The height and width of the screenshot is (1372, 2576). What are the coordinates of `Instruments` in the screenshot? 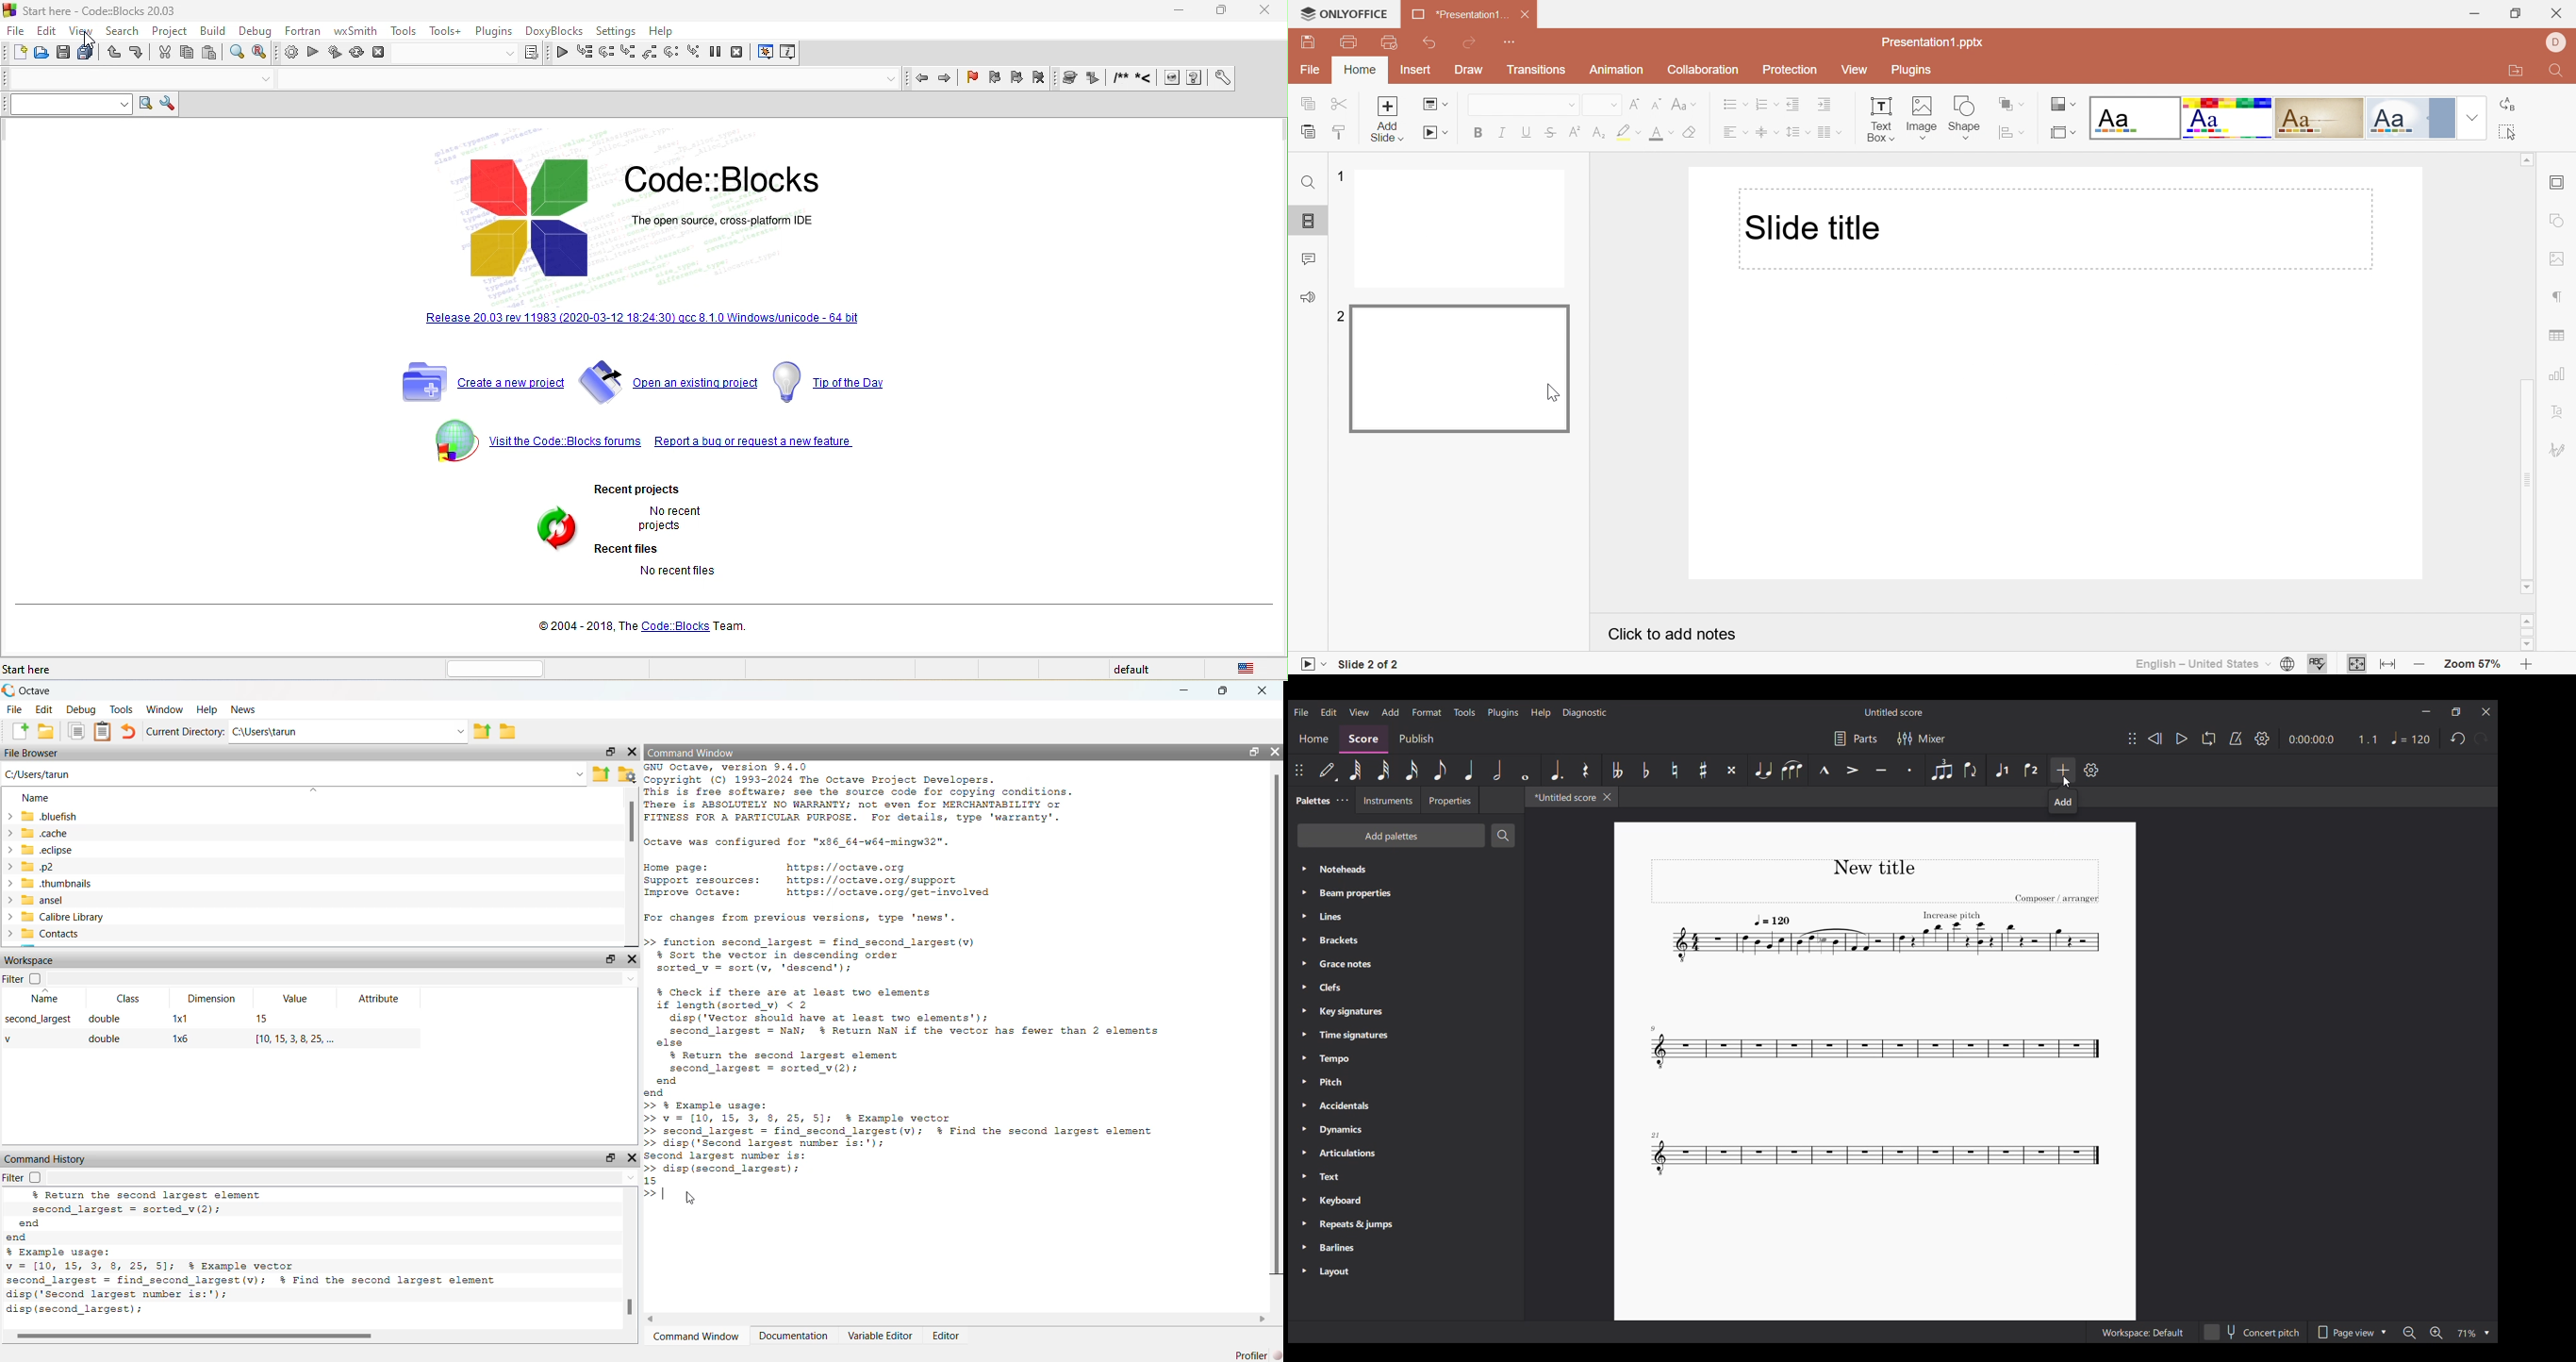 It's located at (1386, 800).